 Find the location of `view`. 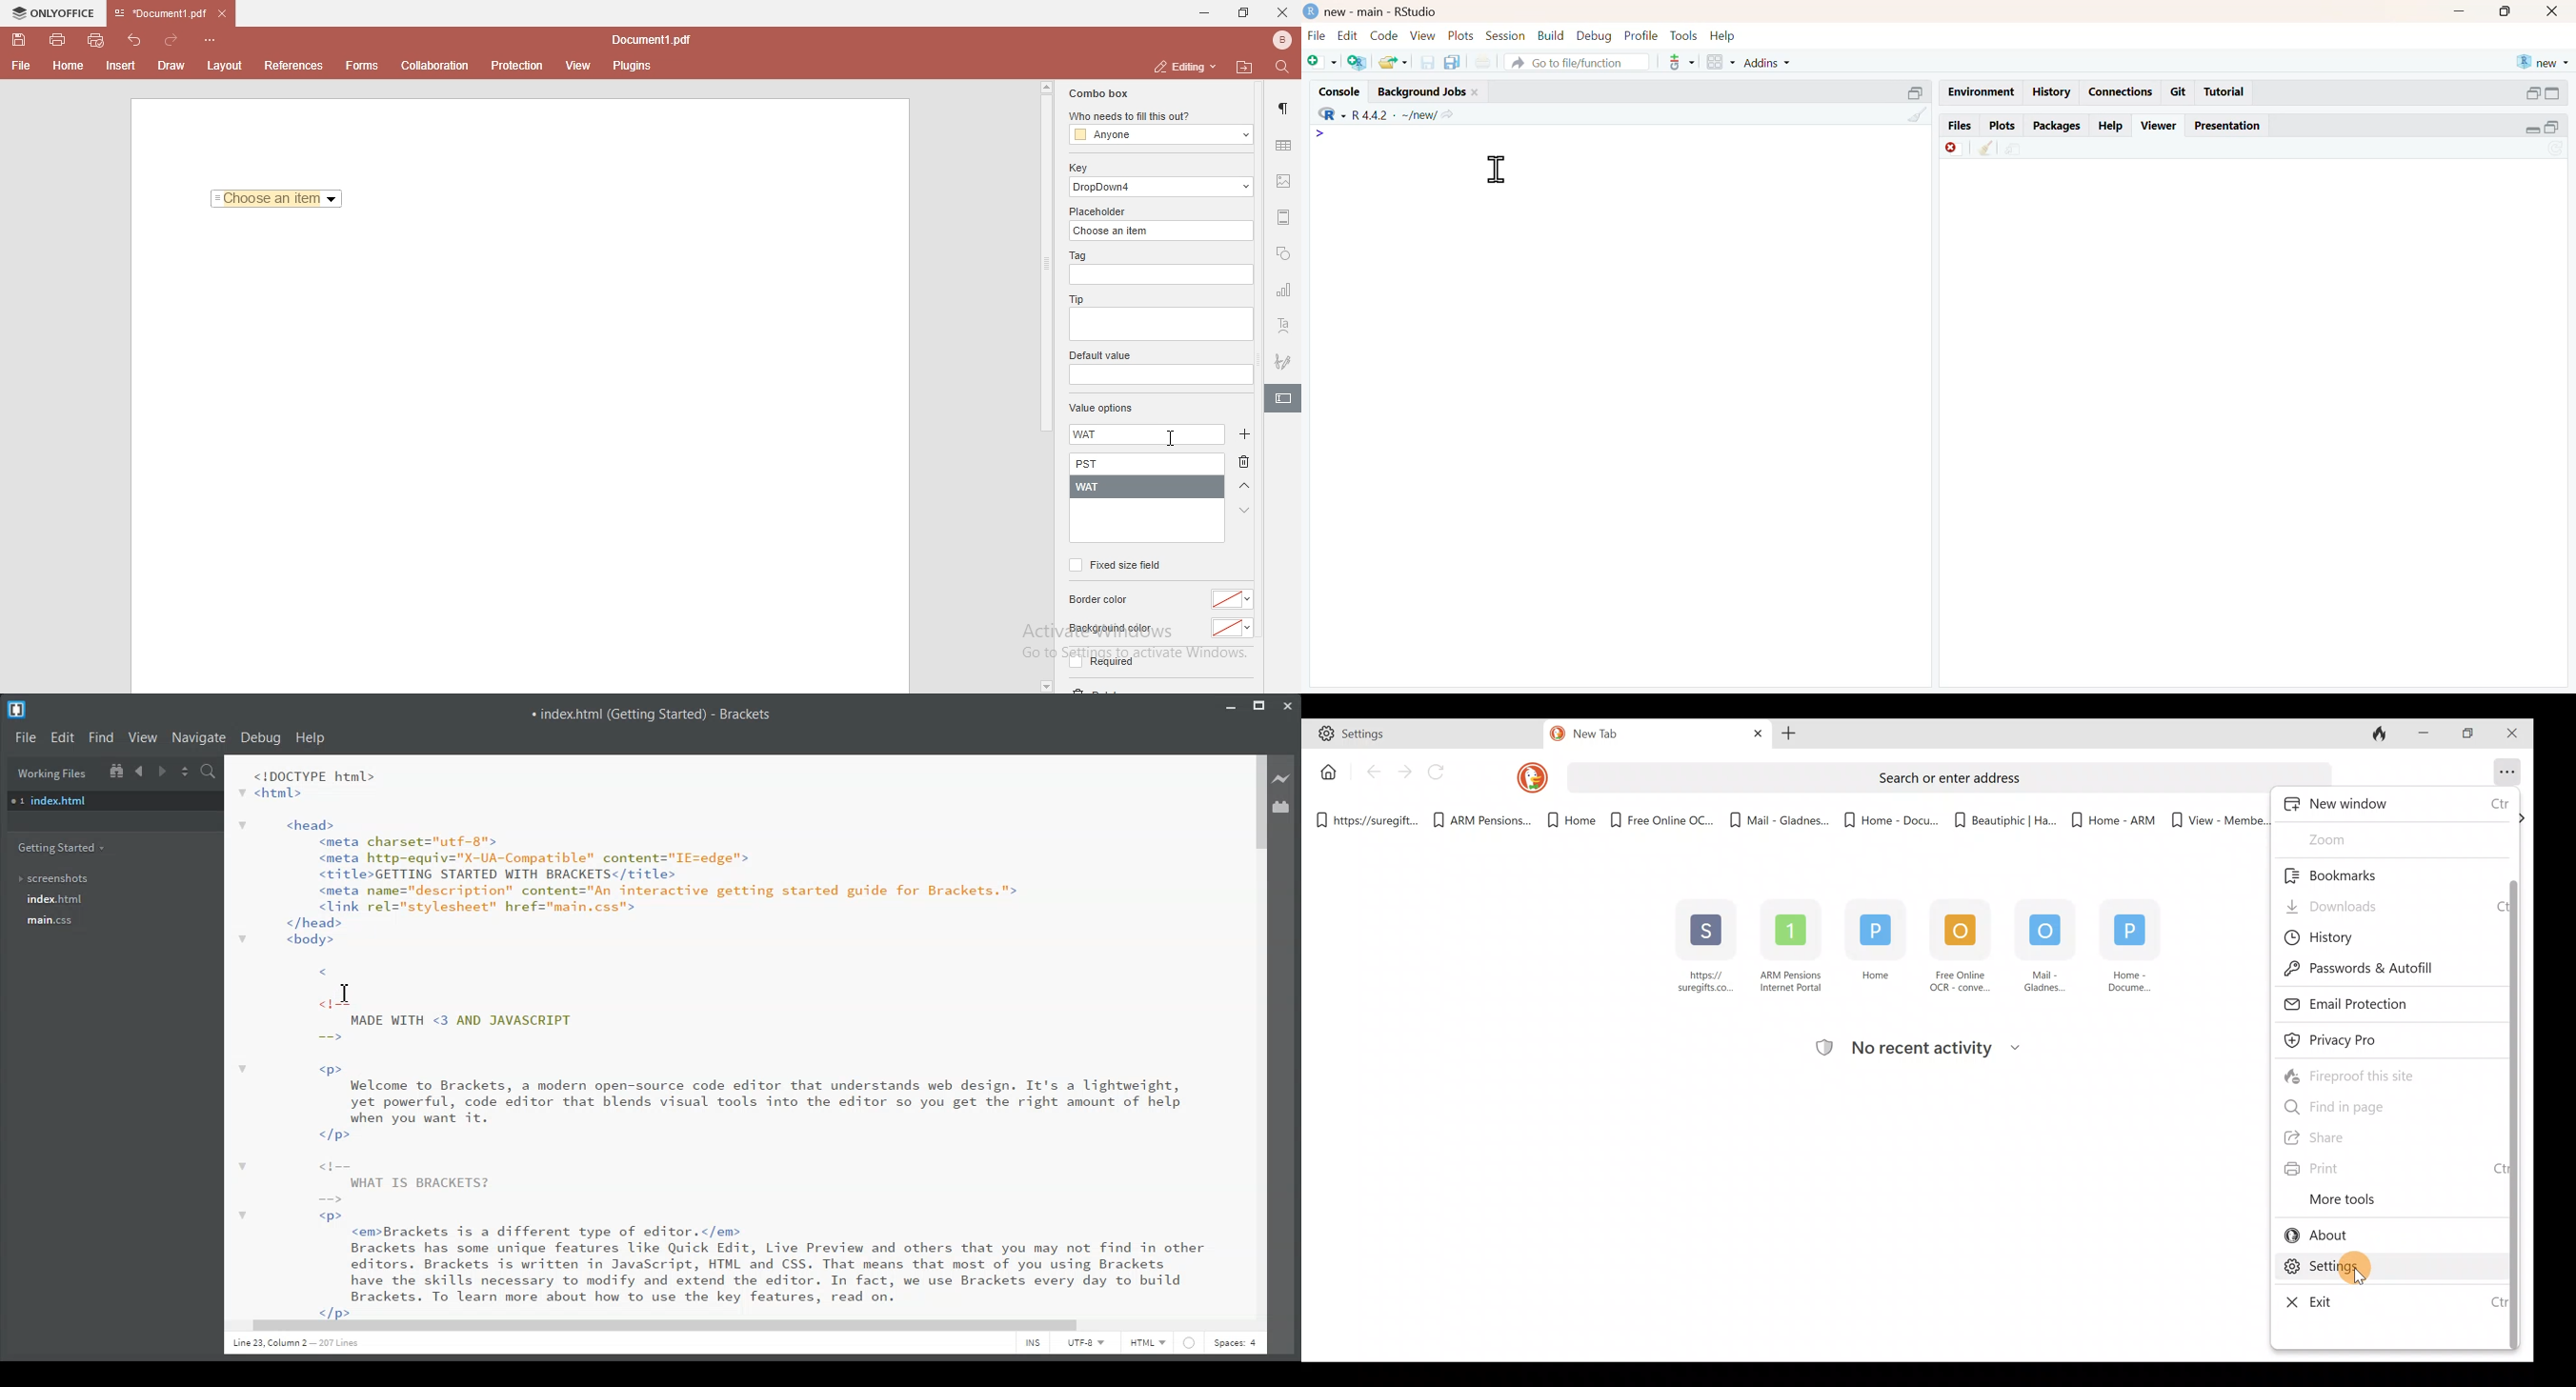

view is located at coordinates (1424, 35).